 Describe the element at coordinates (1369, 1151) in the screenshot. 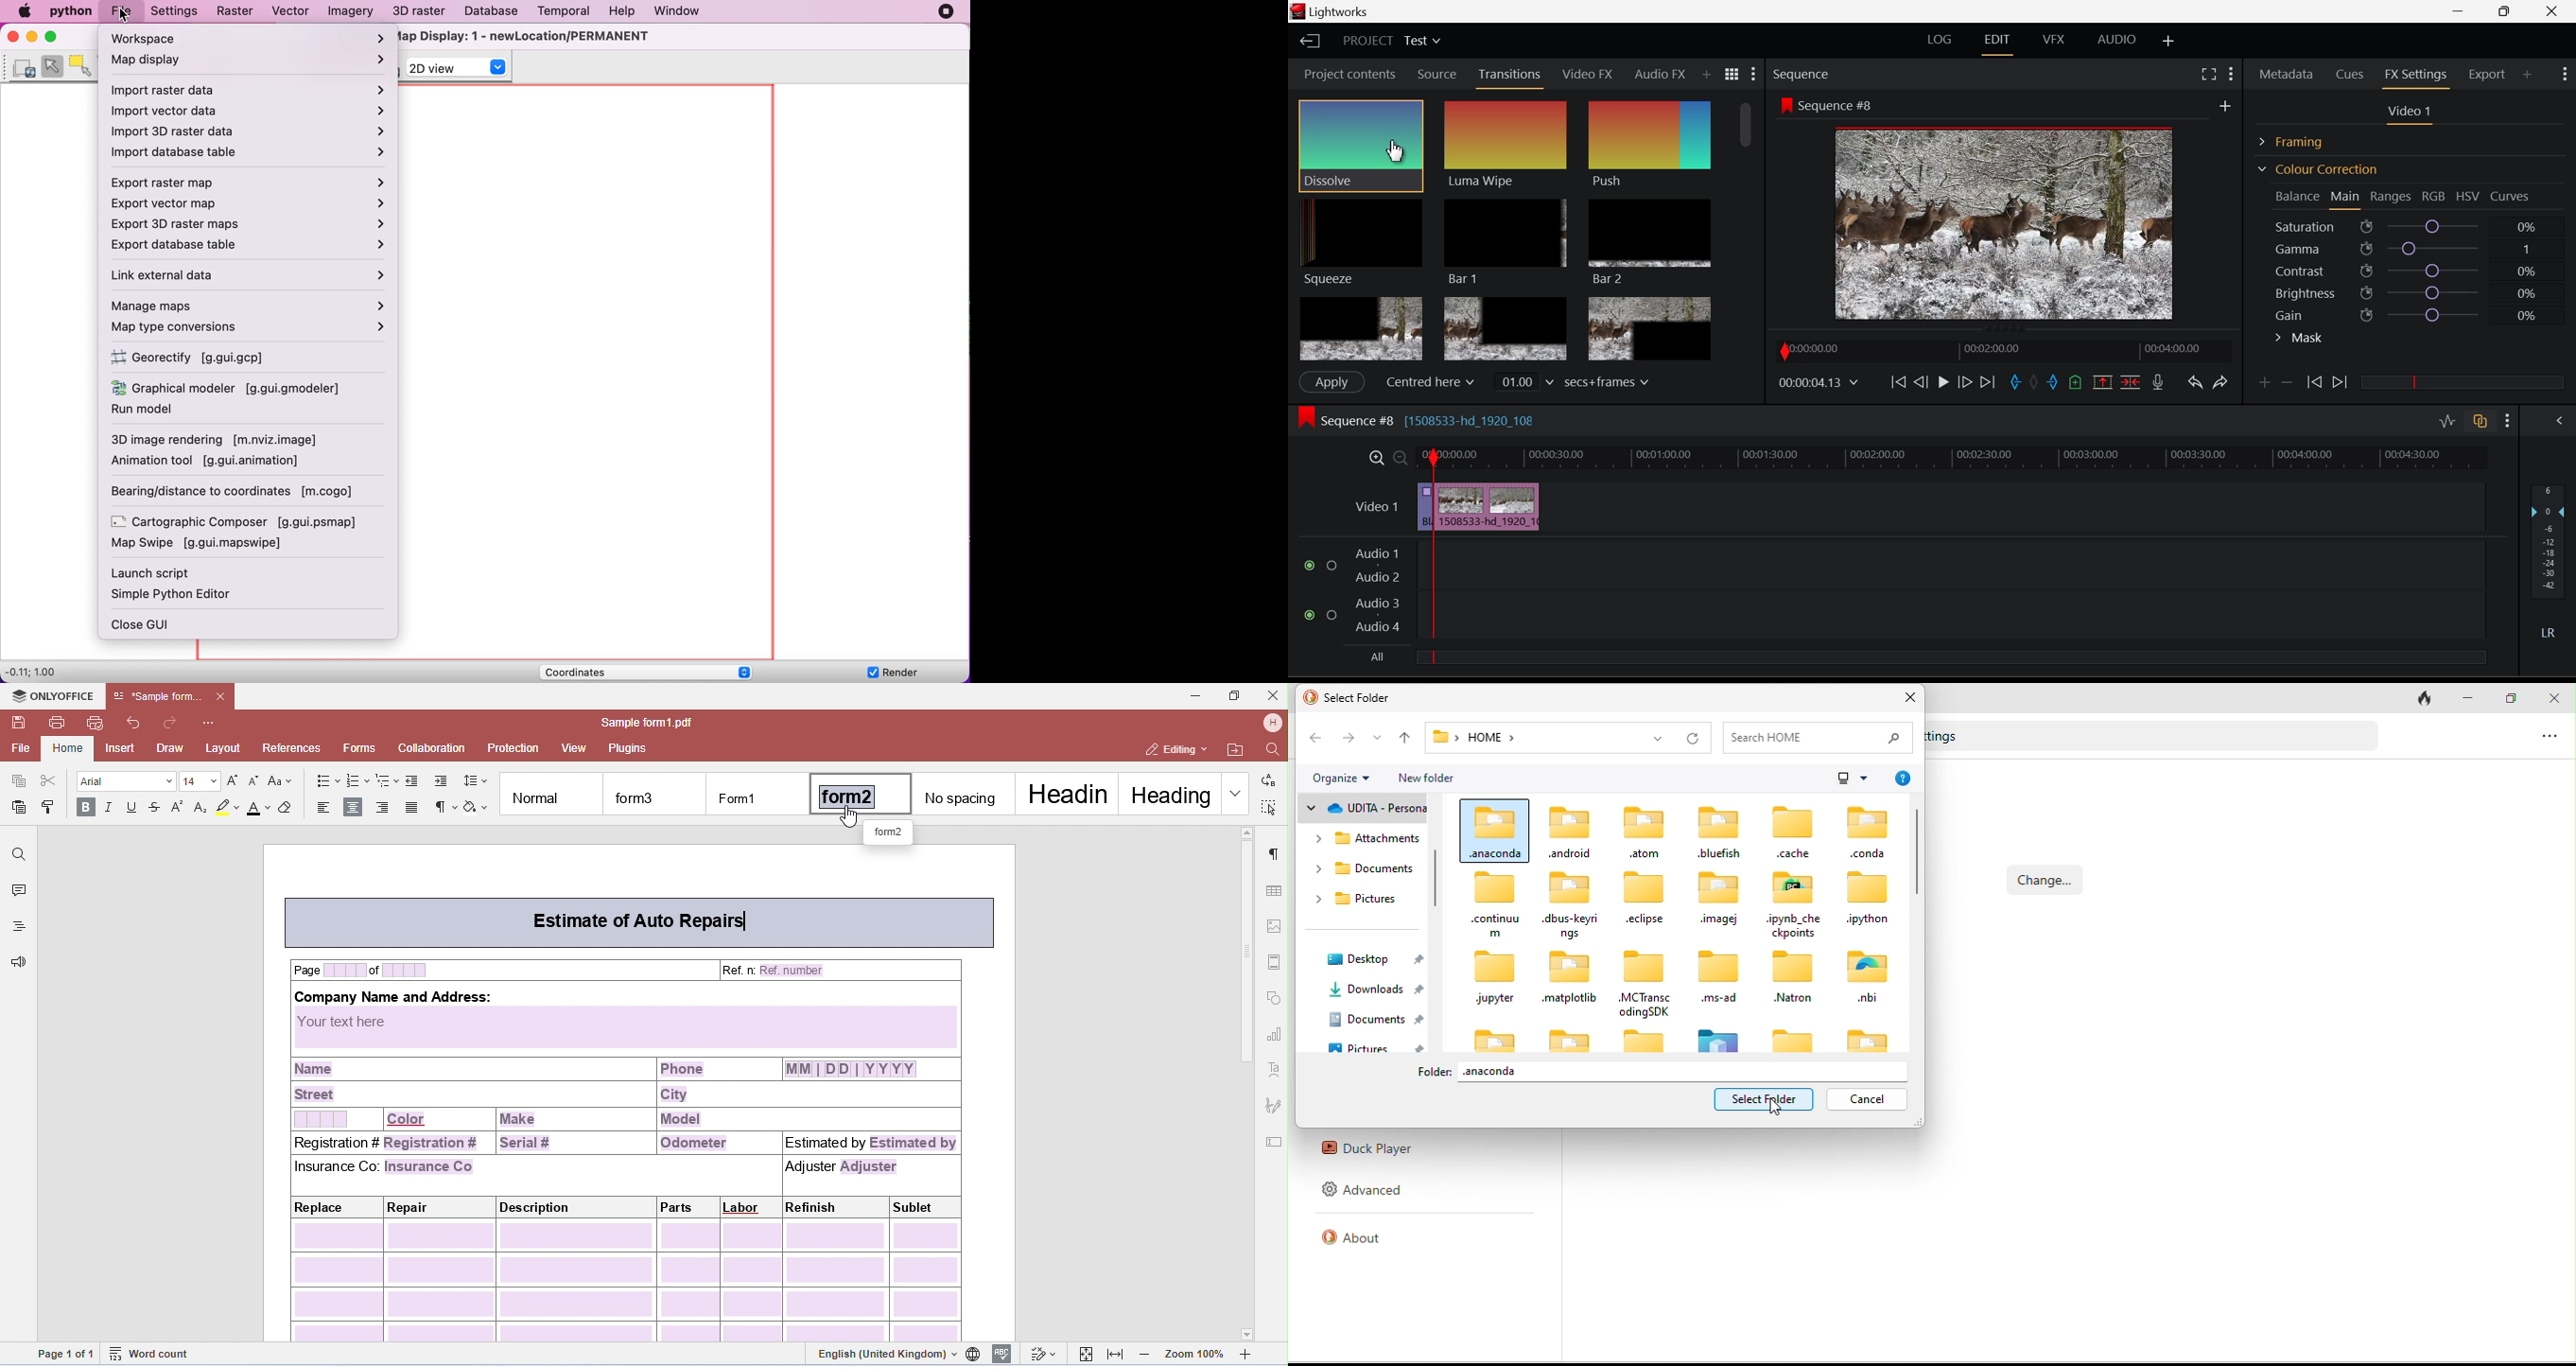

I see `duck player` at that location.